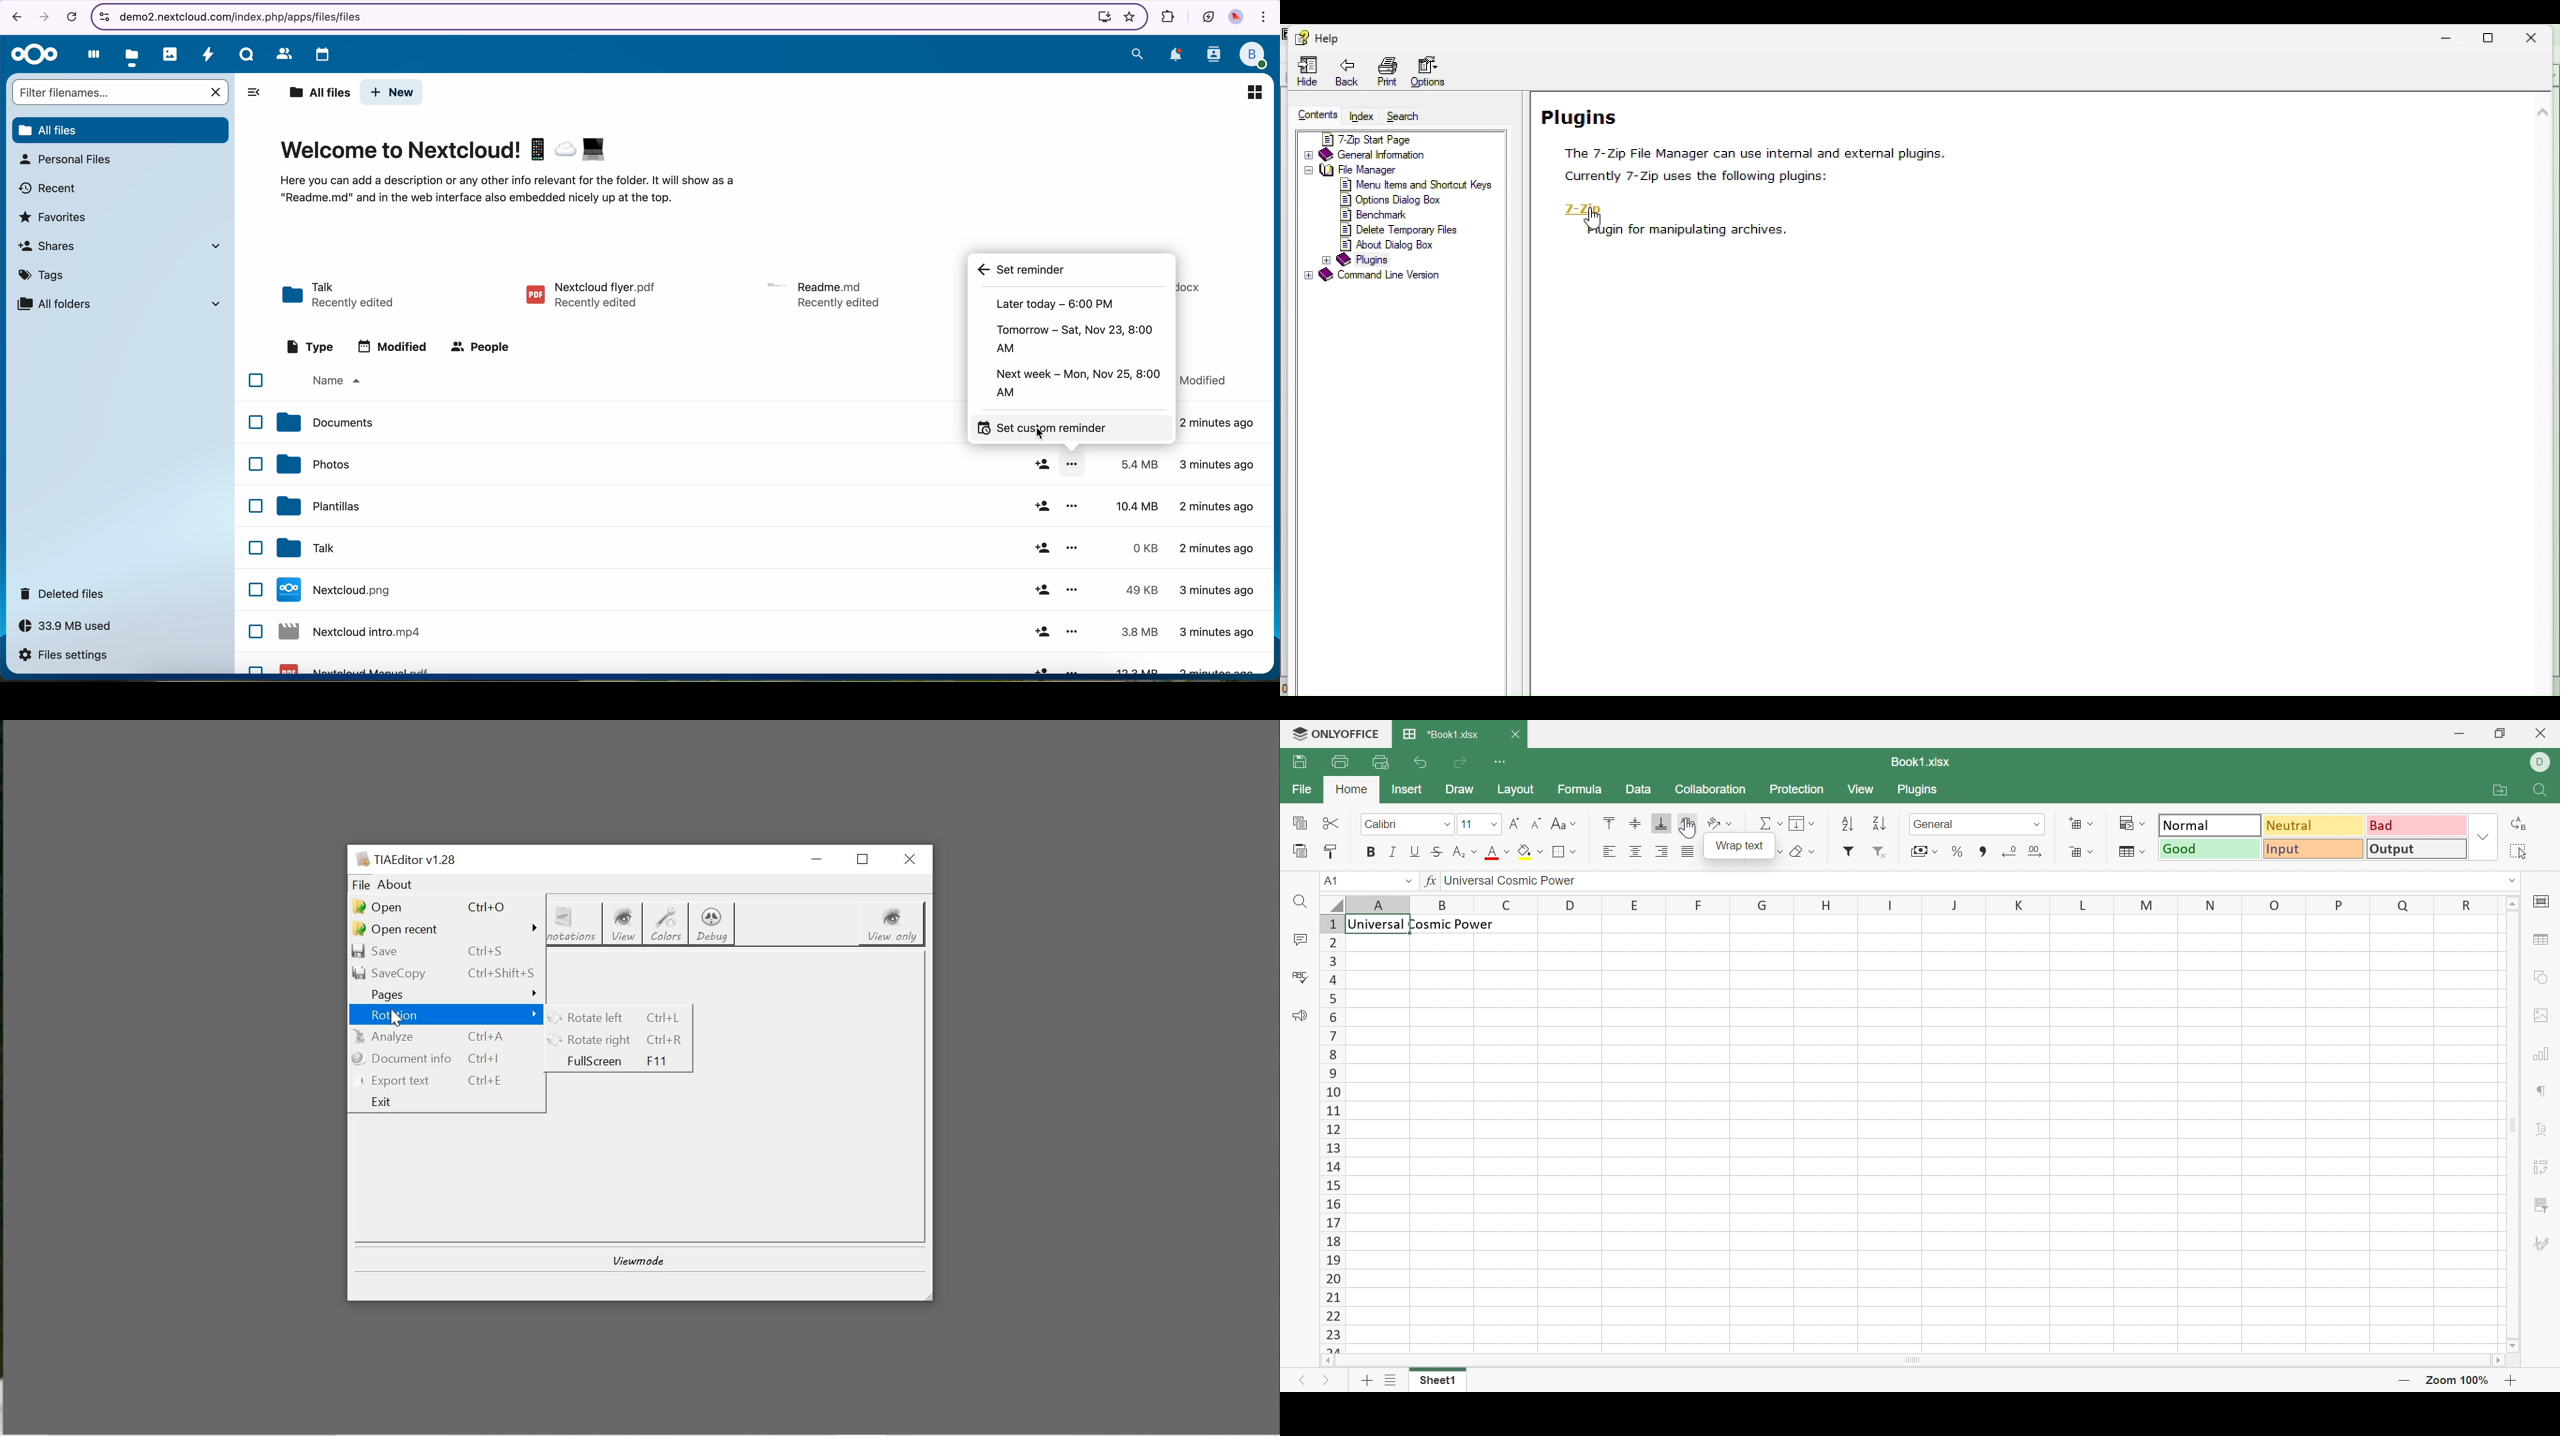 The height and width of the screenshot is (1456, 2576). Describe the element at coordinates (445, 150) in the screenshot. I see `Welcome to Nextcloud` at that location.